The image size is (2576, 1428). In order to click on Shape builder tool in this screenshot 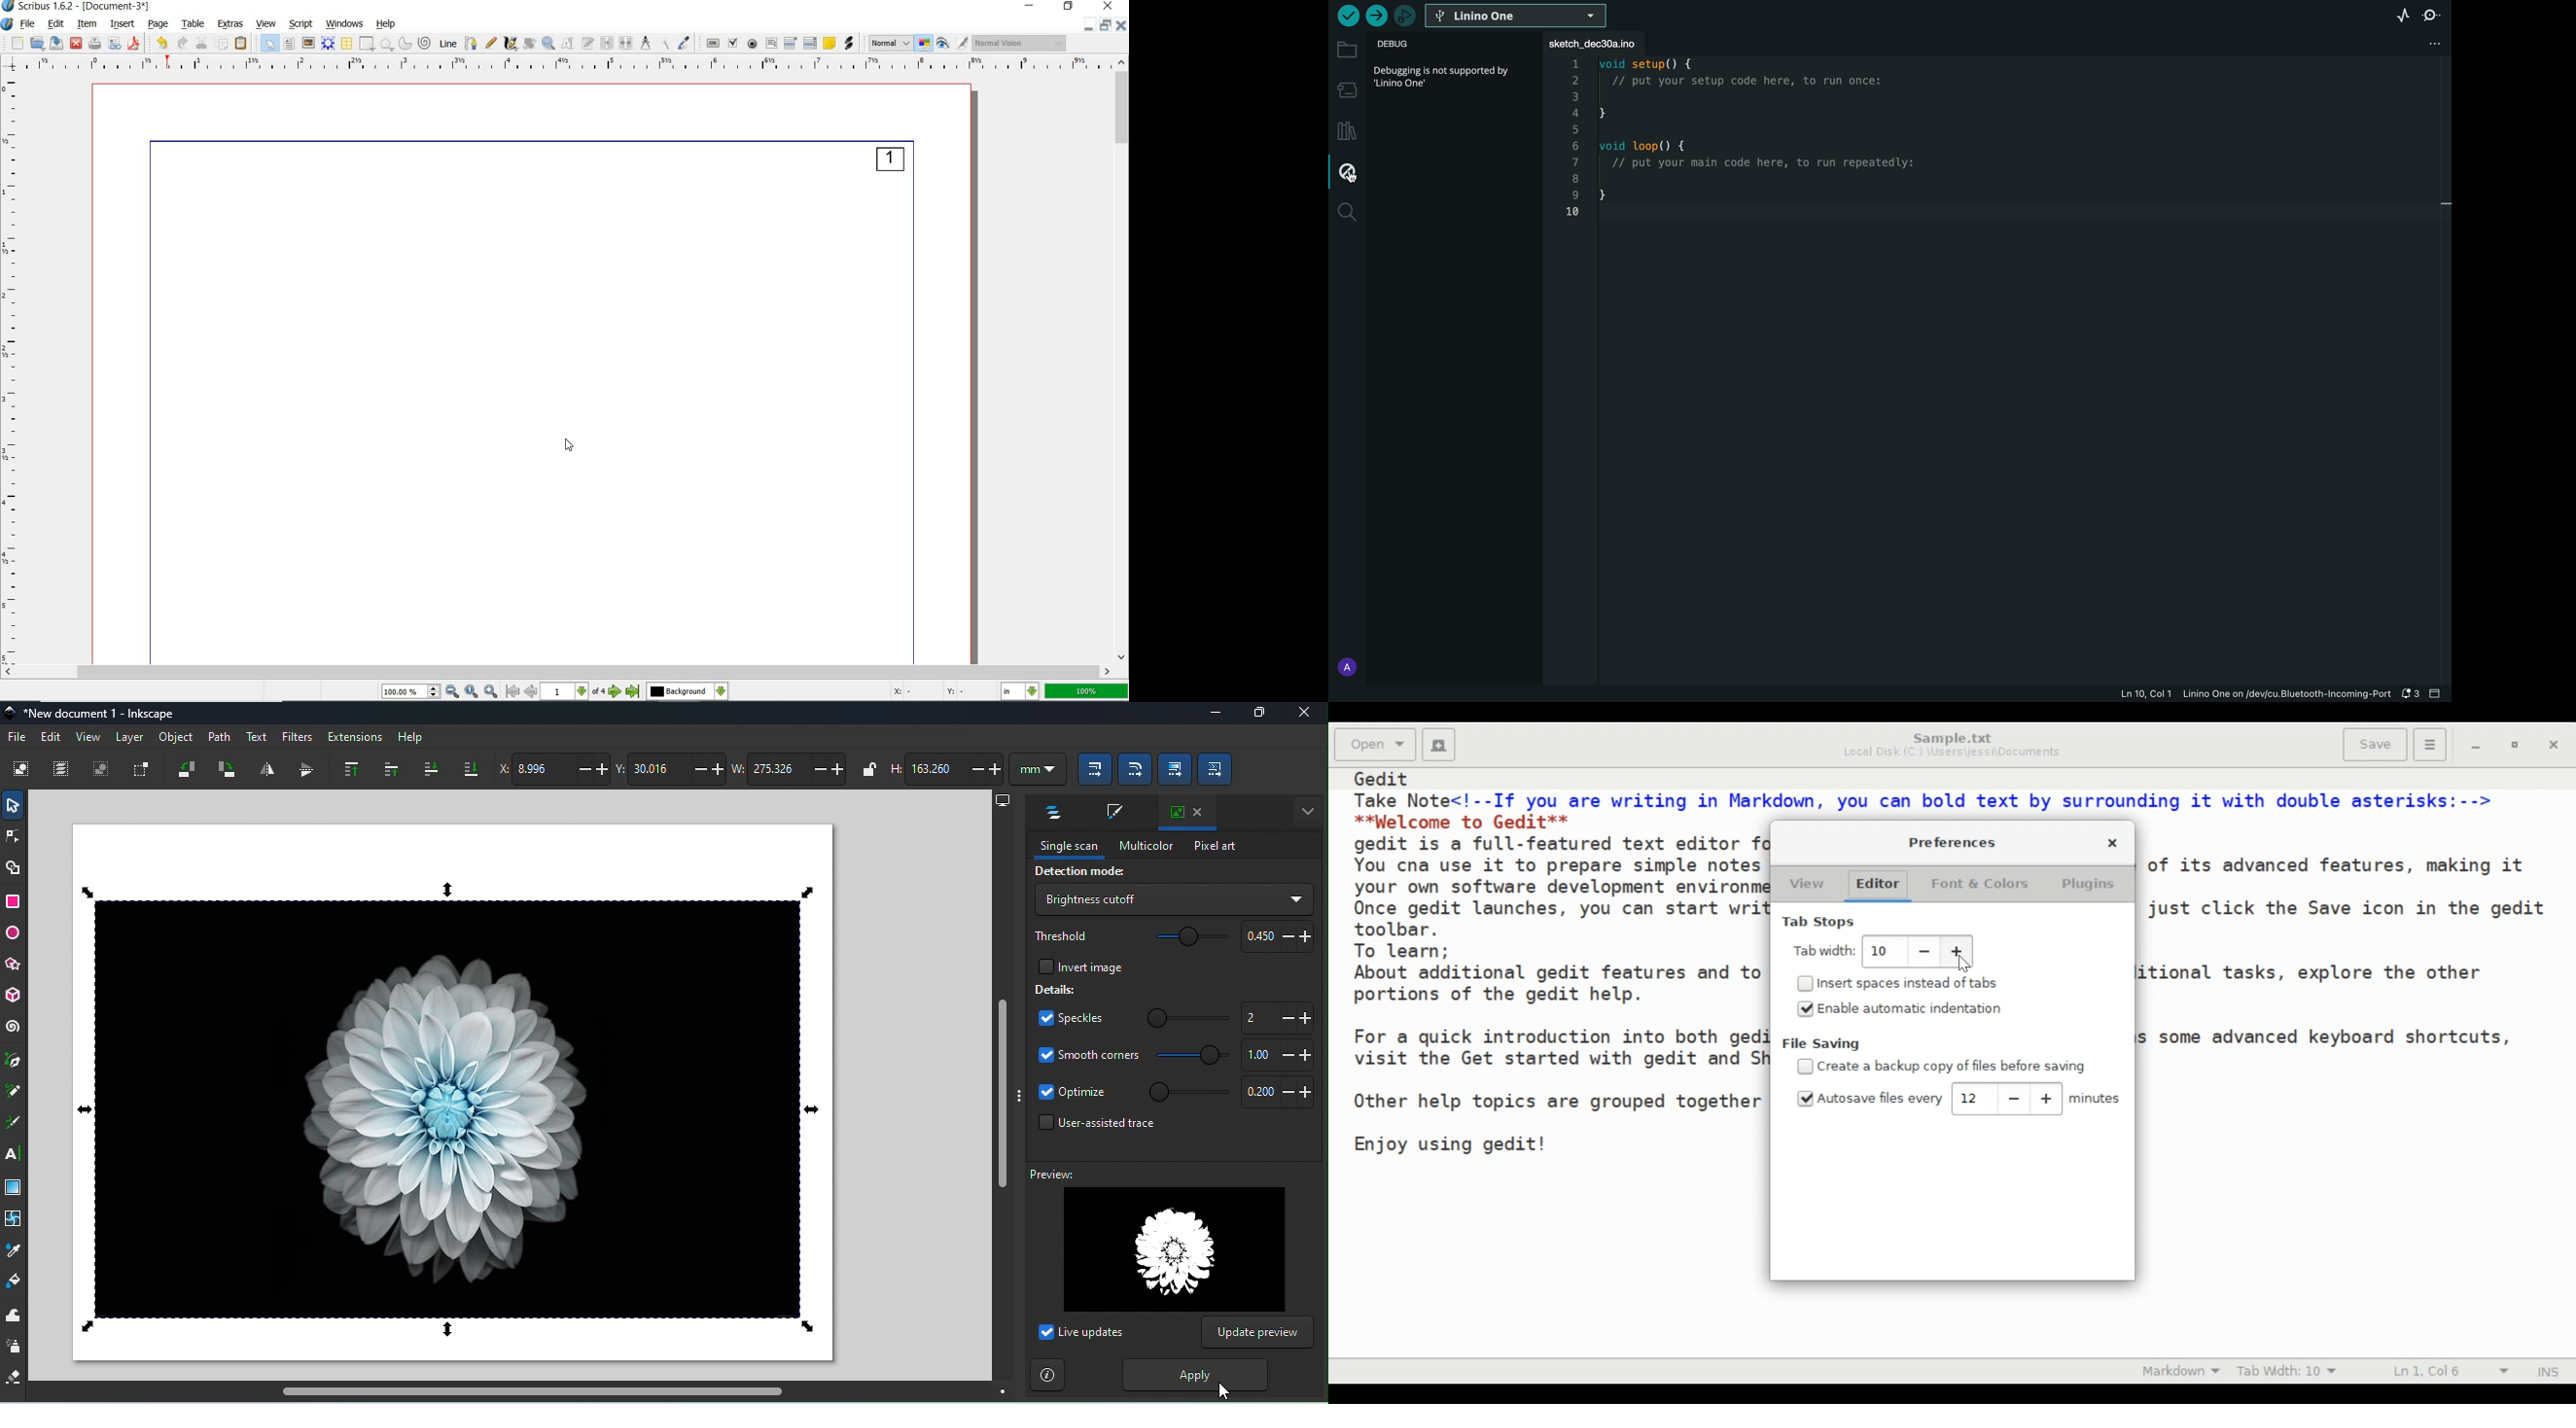, I will do `click(13, 869)`.